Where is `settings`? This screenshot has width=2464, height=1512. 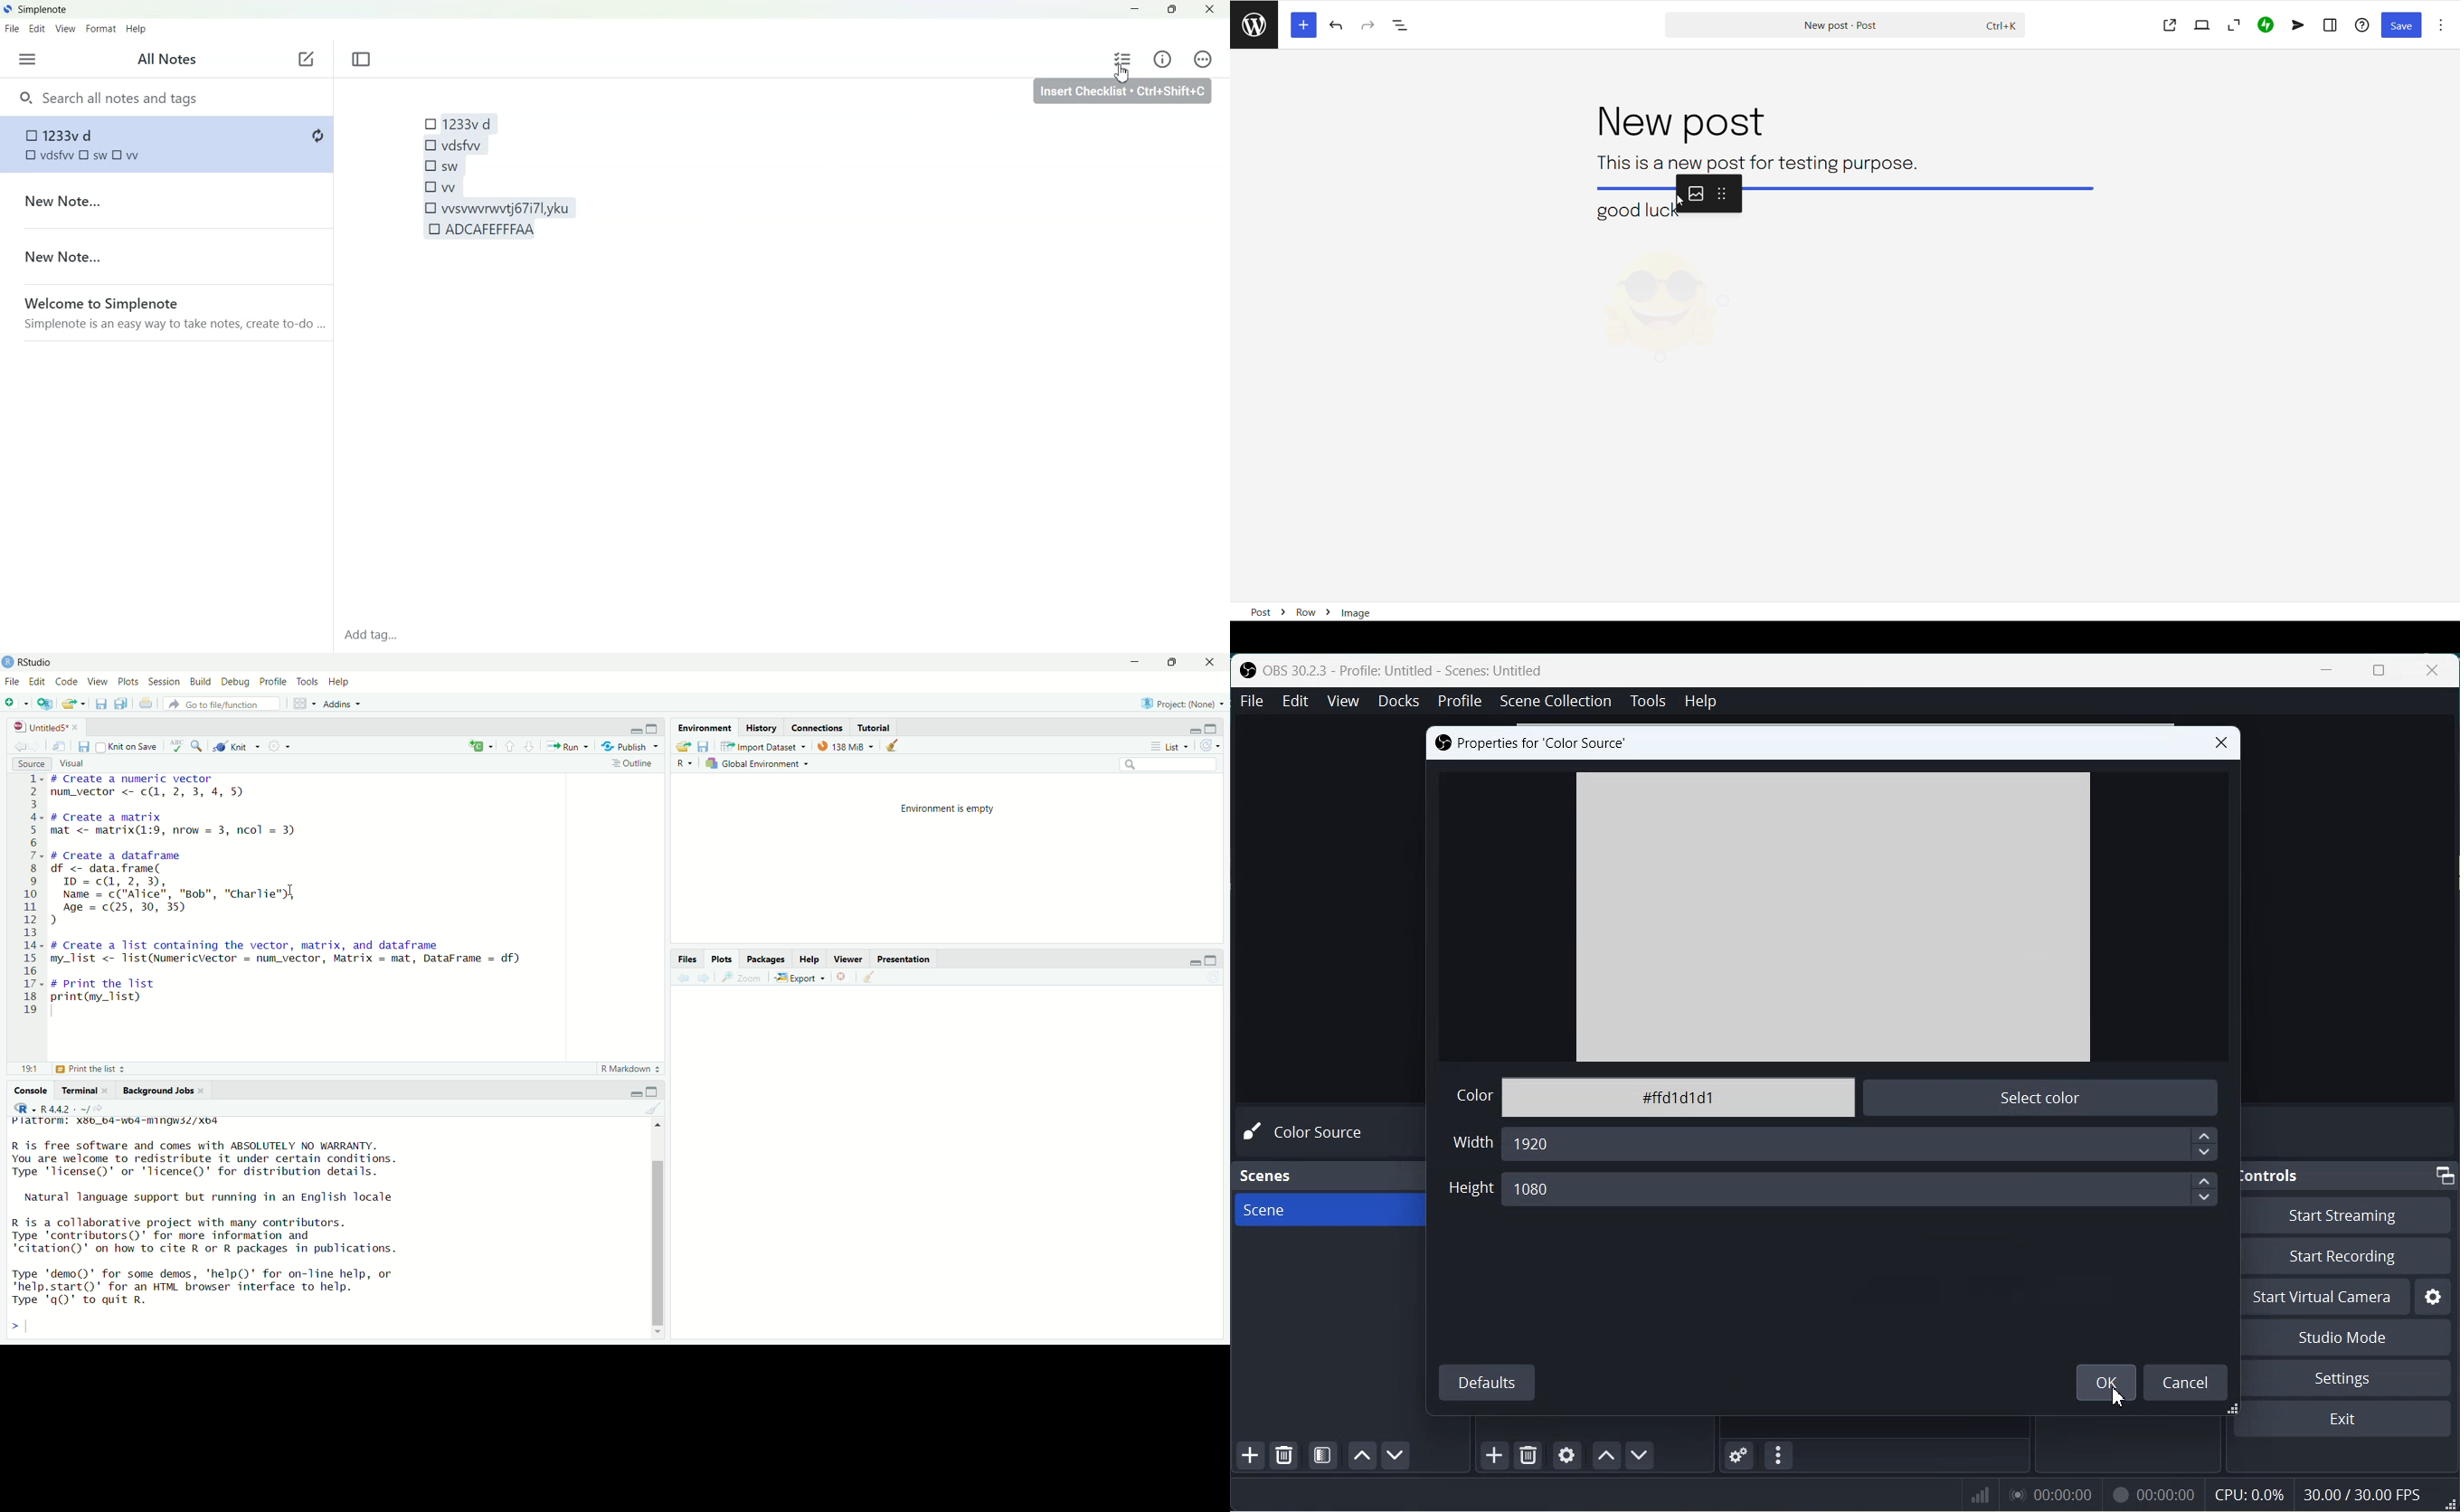
settings is located at coordinates (281, 748).